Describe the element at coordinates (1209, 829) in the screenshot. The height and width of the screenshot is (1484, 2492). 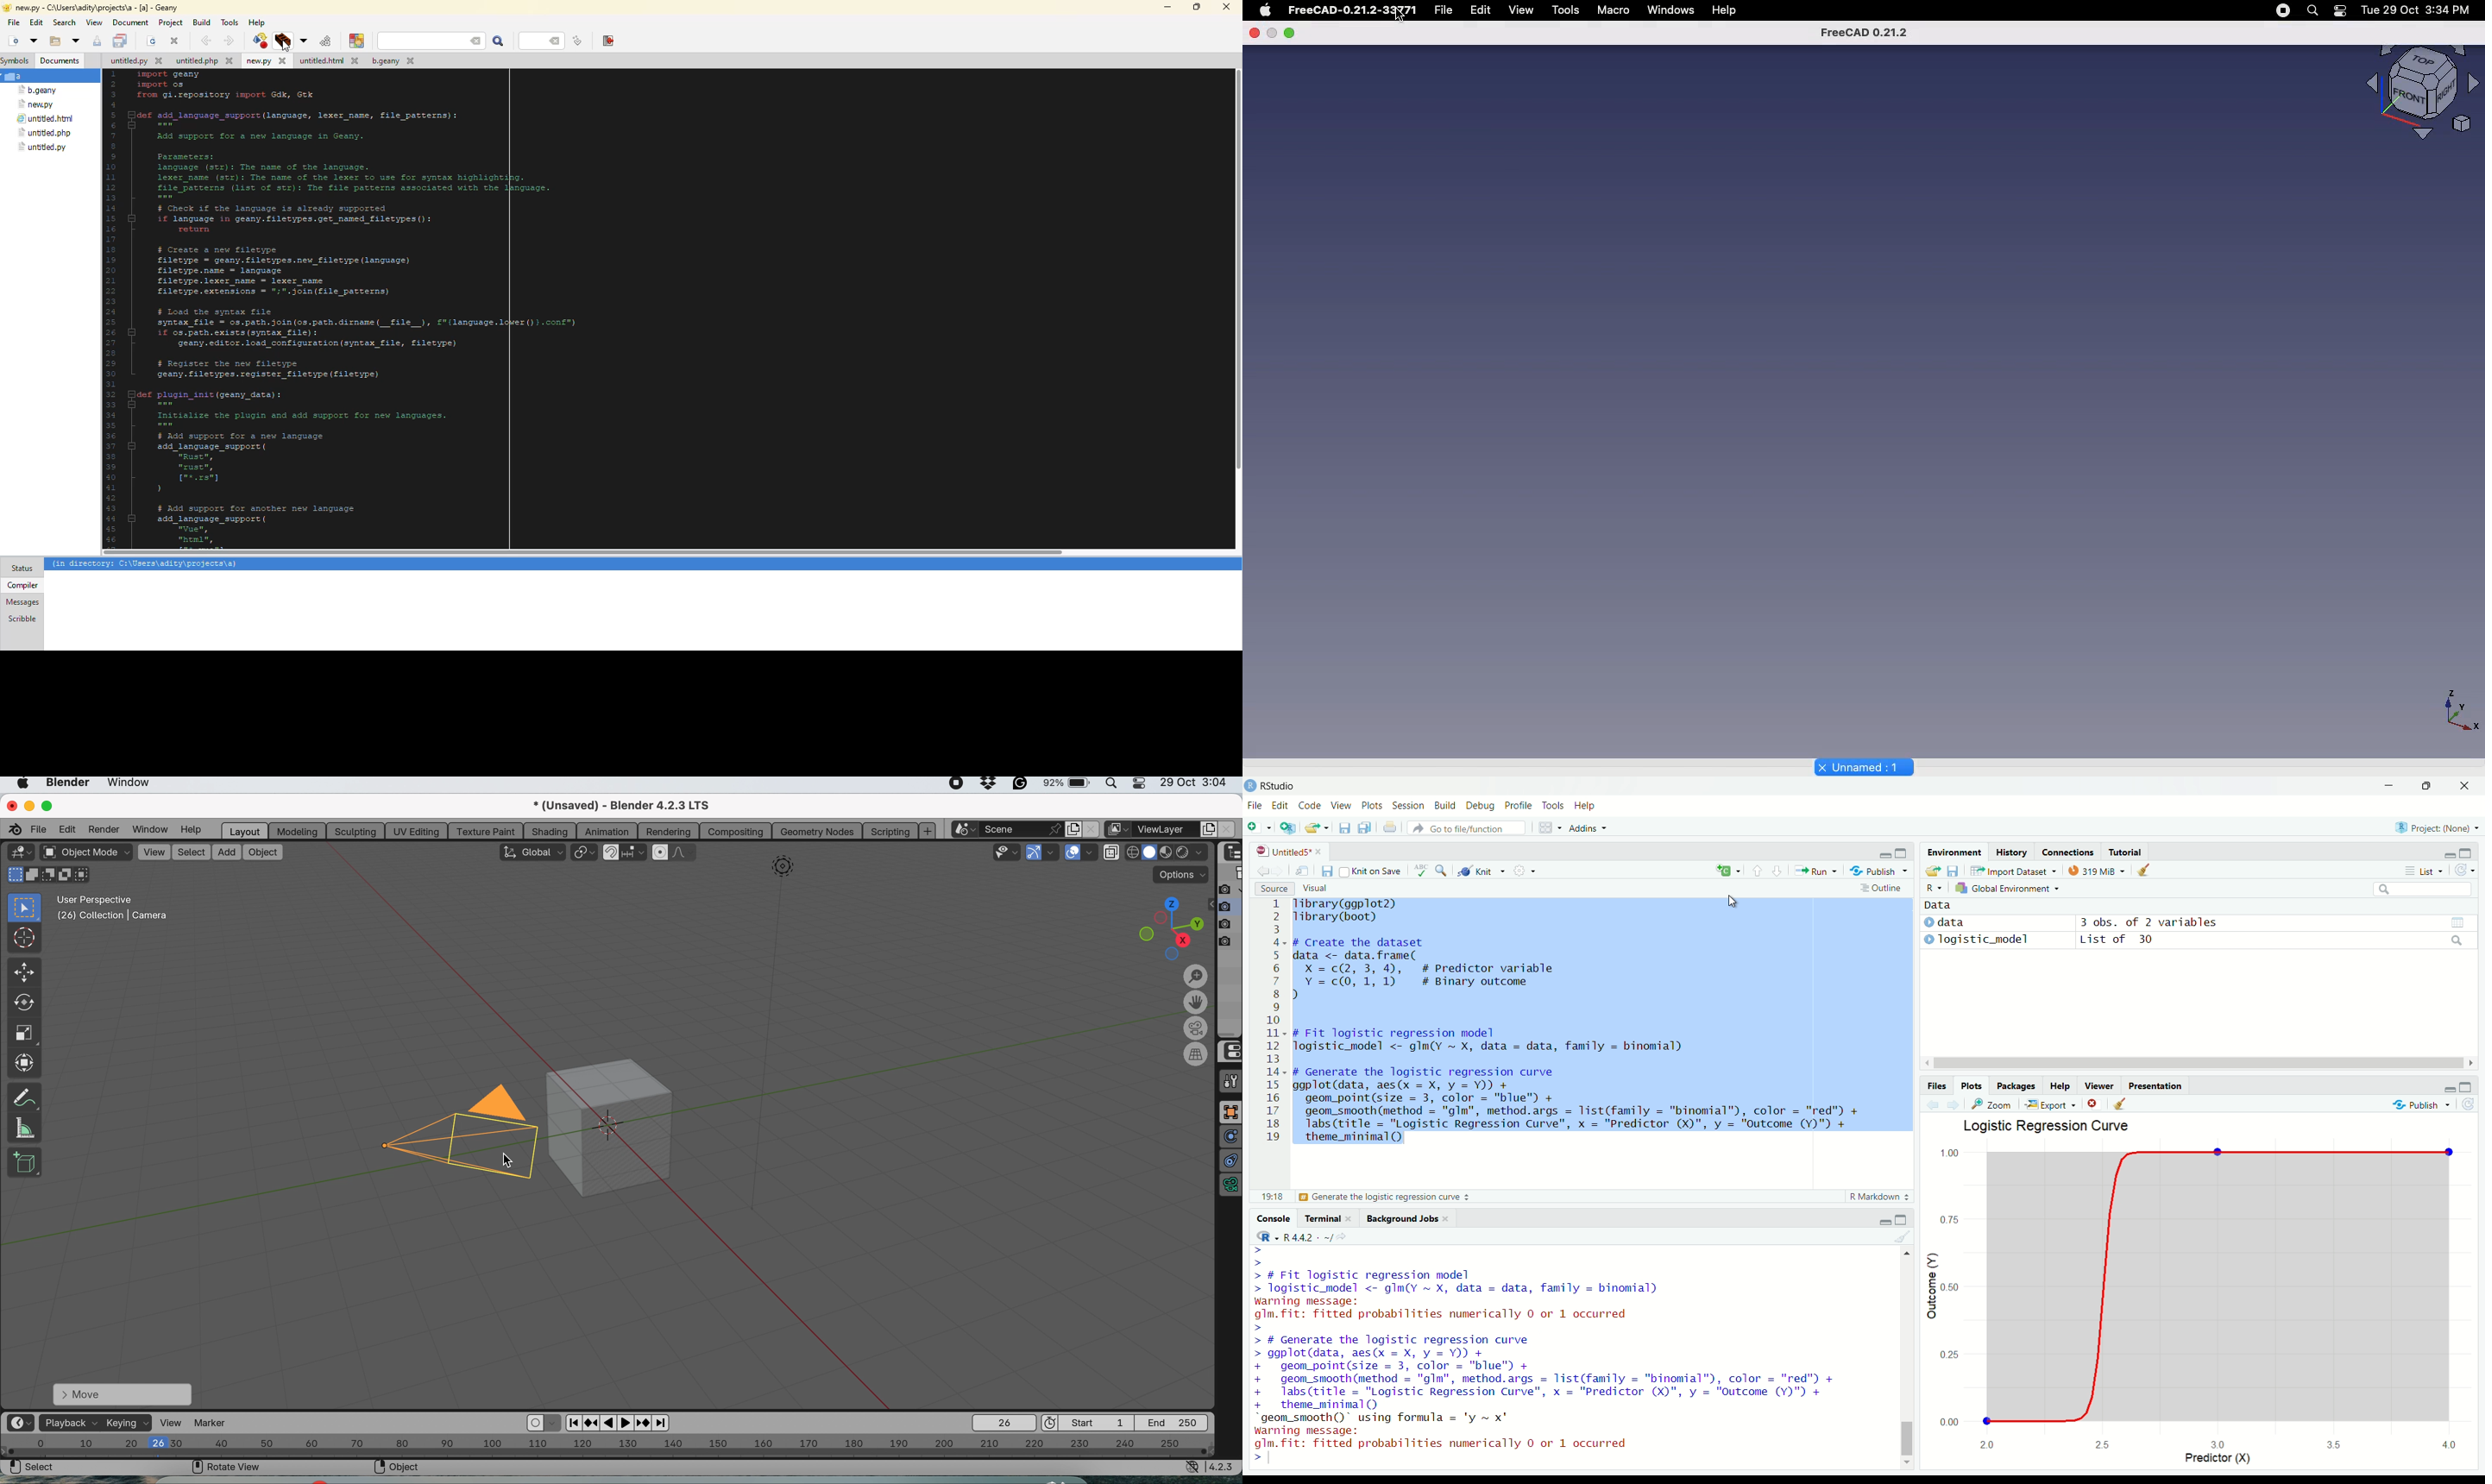
I see `add layer` at that location.